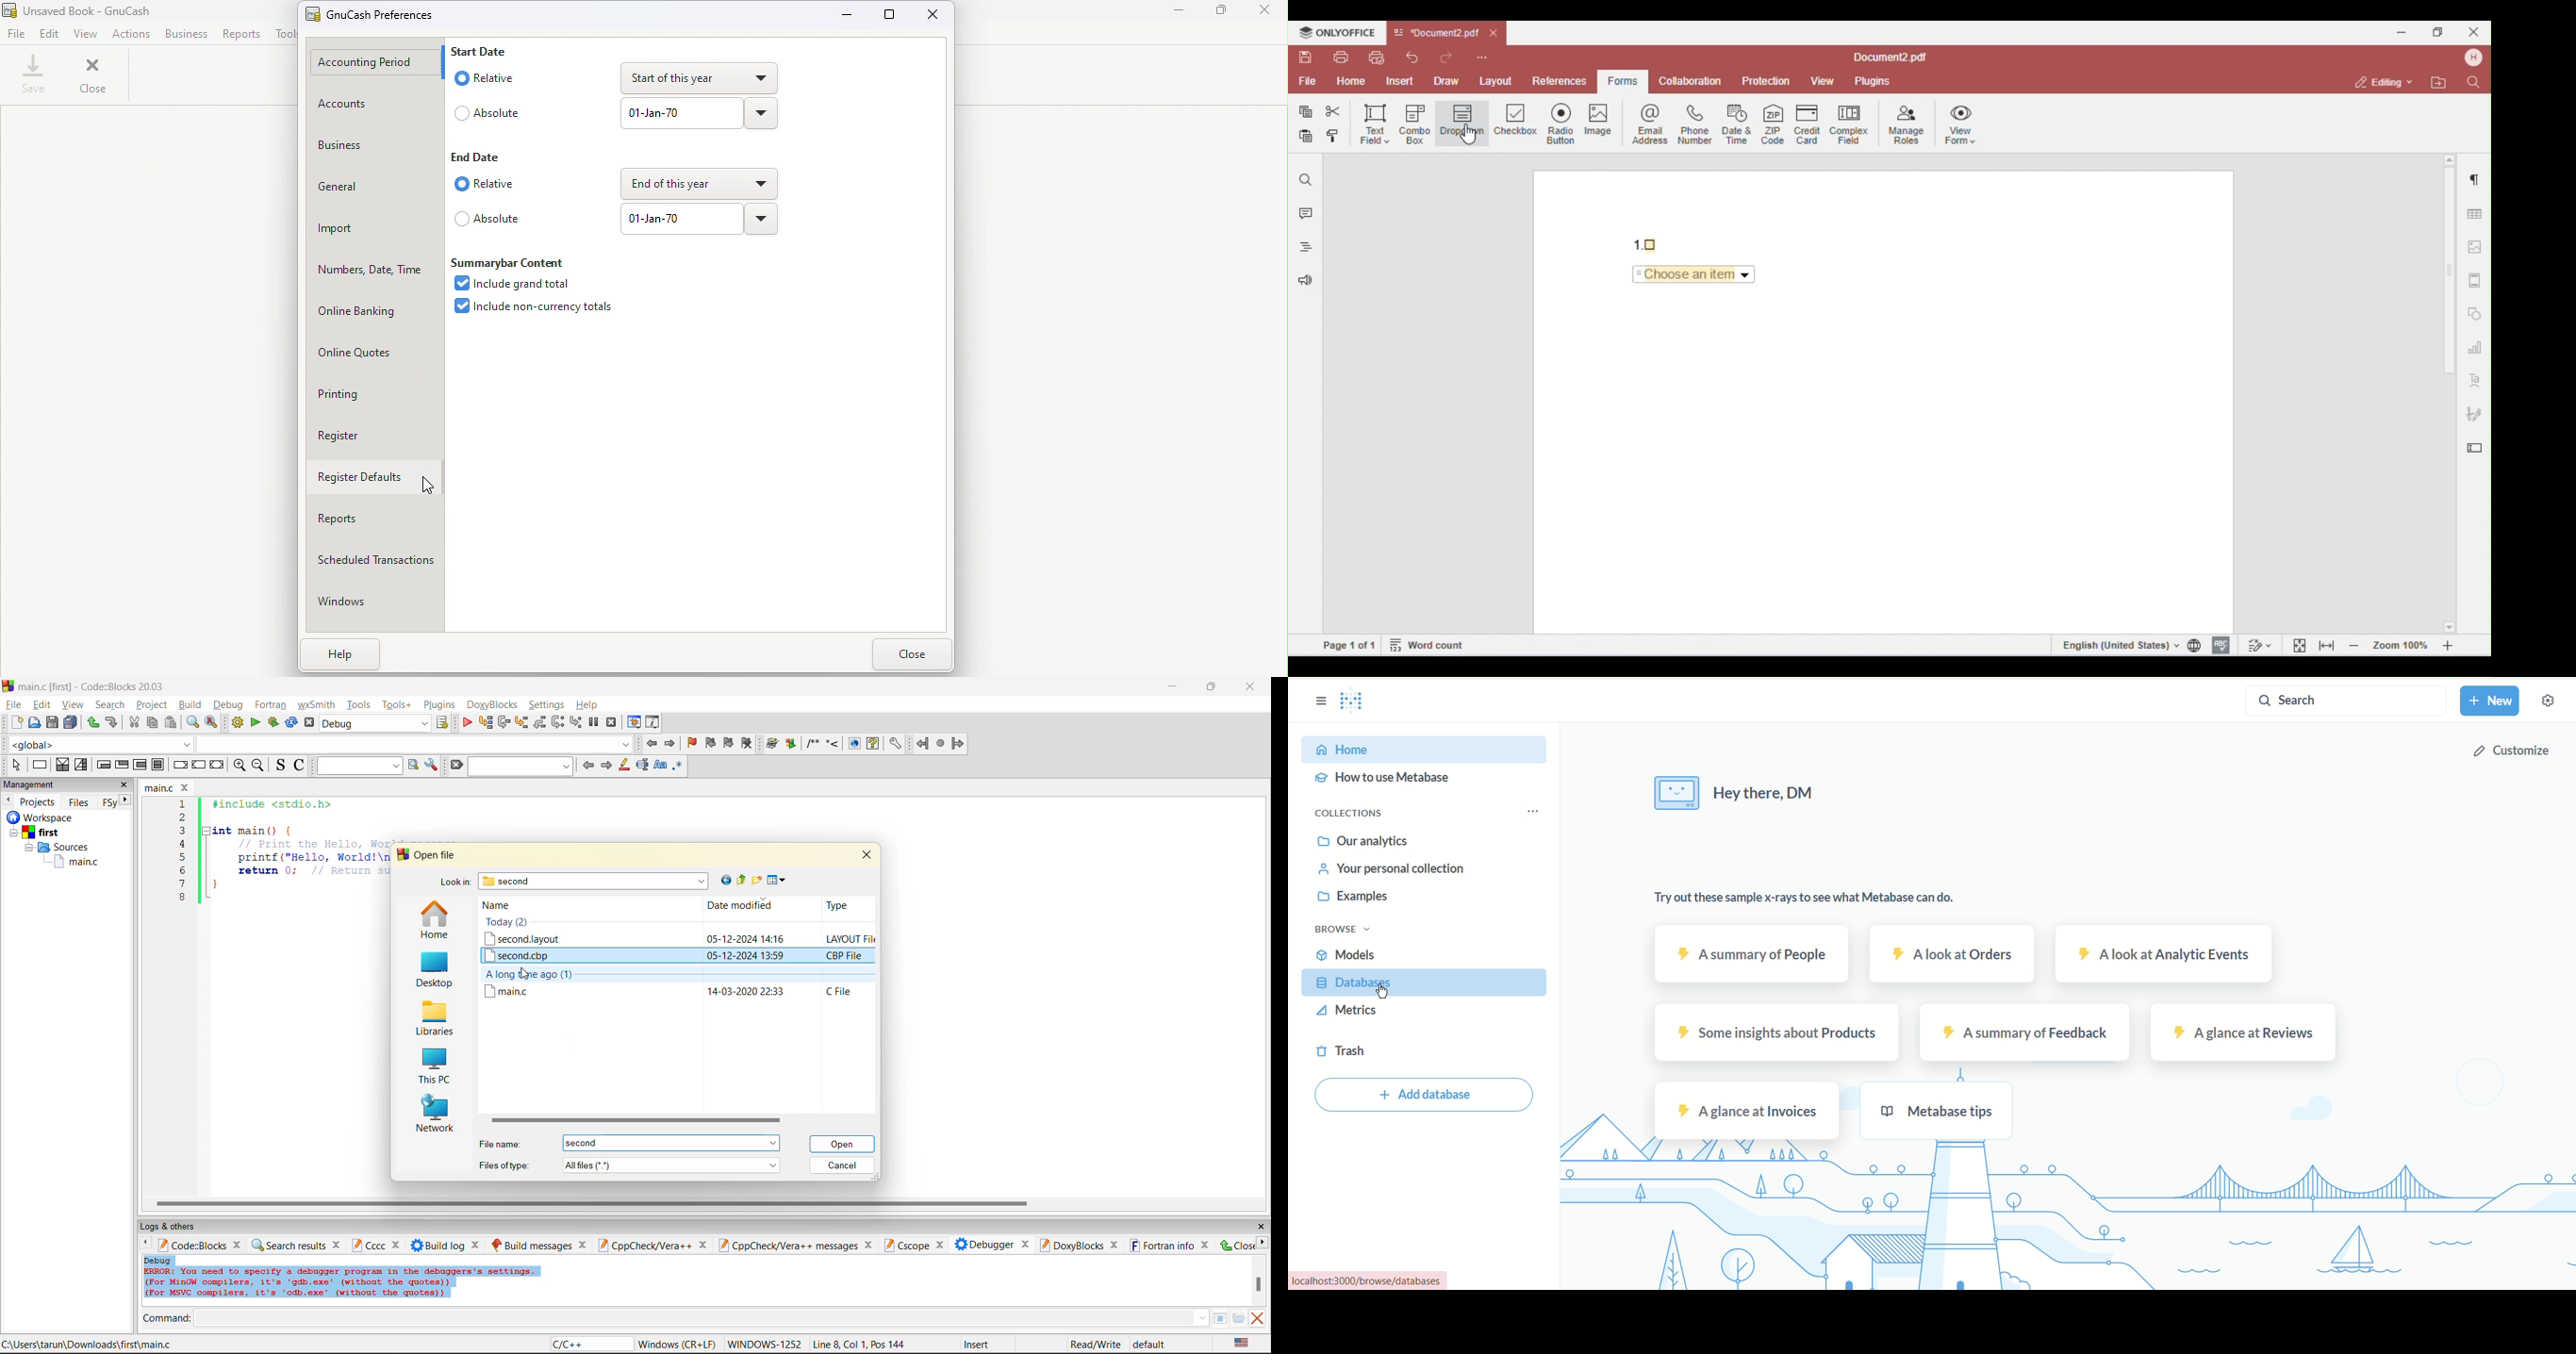  I want to click on highlight, so click(623, 766).